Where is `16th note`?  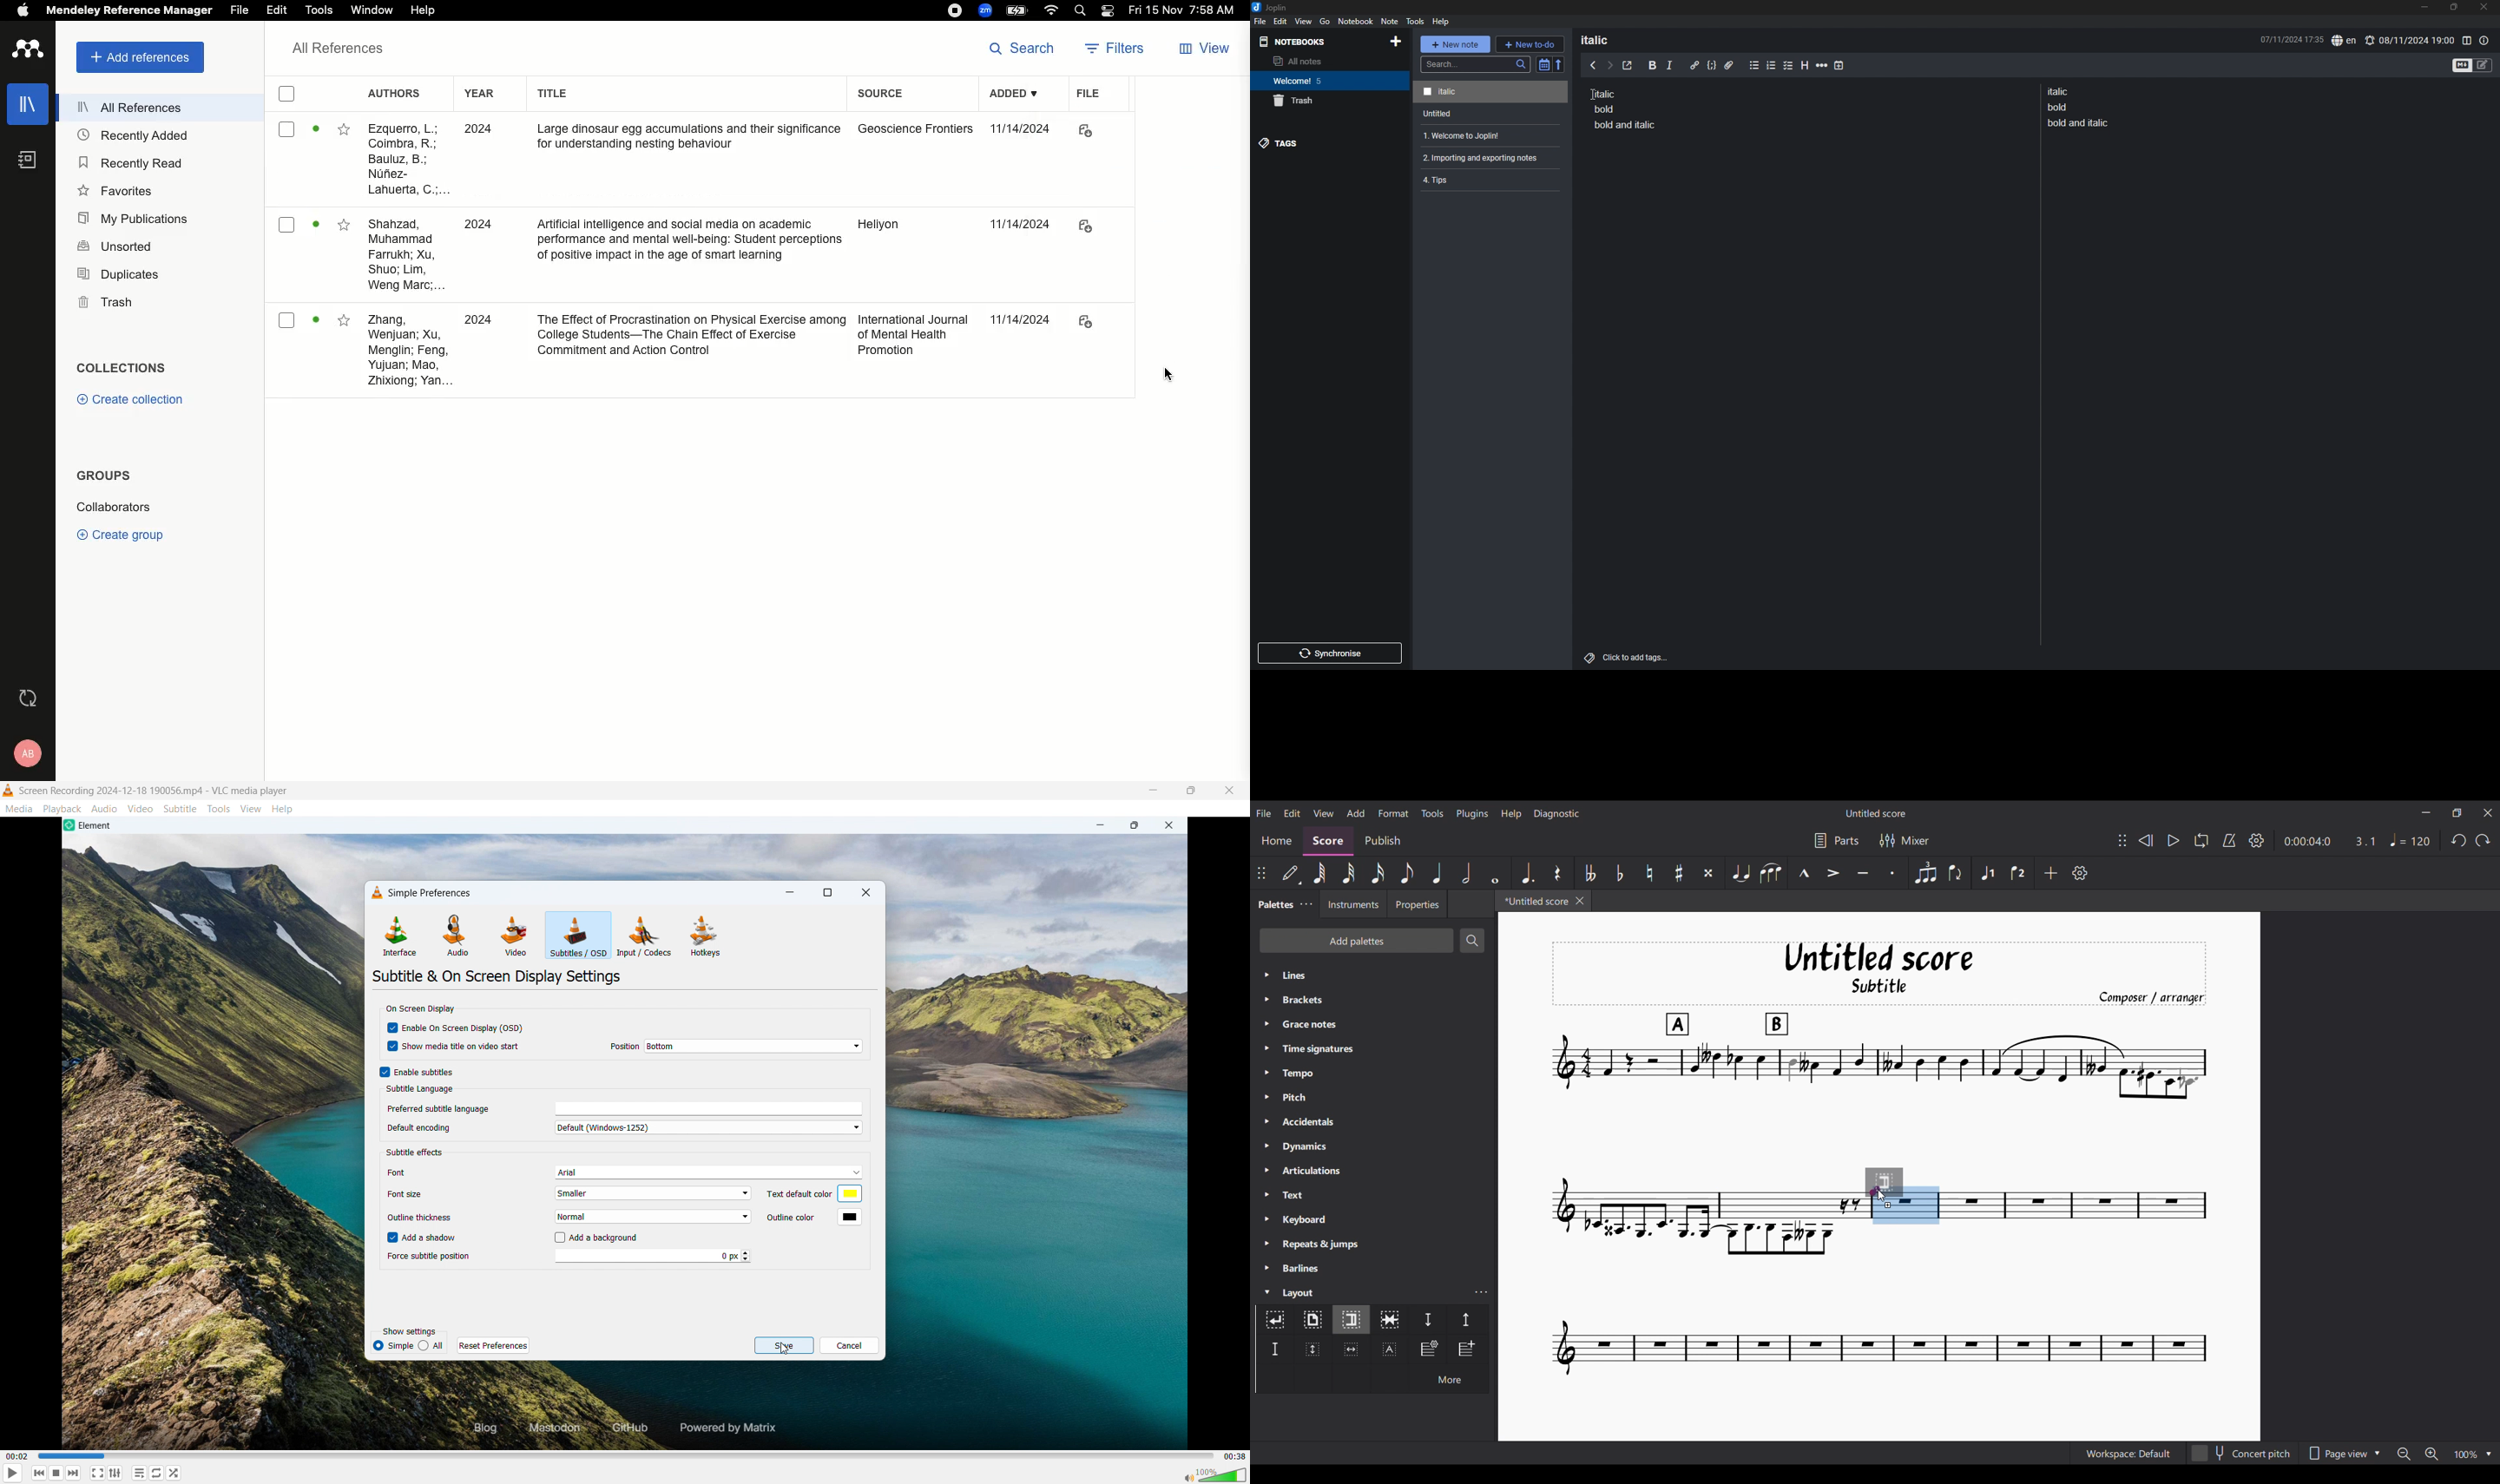
16th note is located at coordinates (1378, 873).